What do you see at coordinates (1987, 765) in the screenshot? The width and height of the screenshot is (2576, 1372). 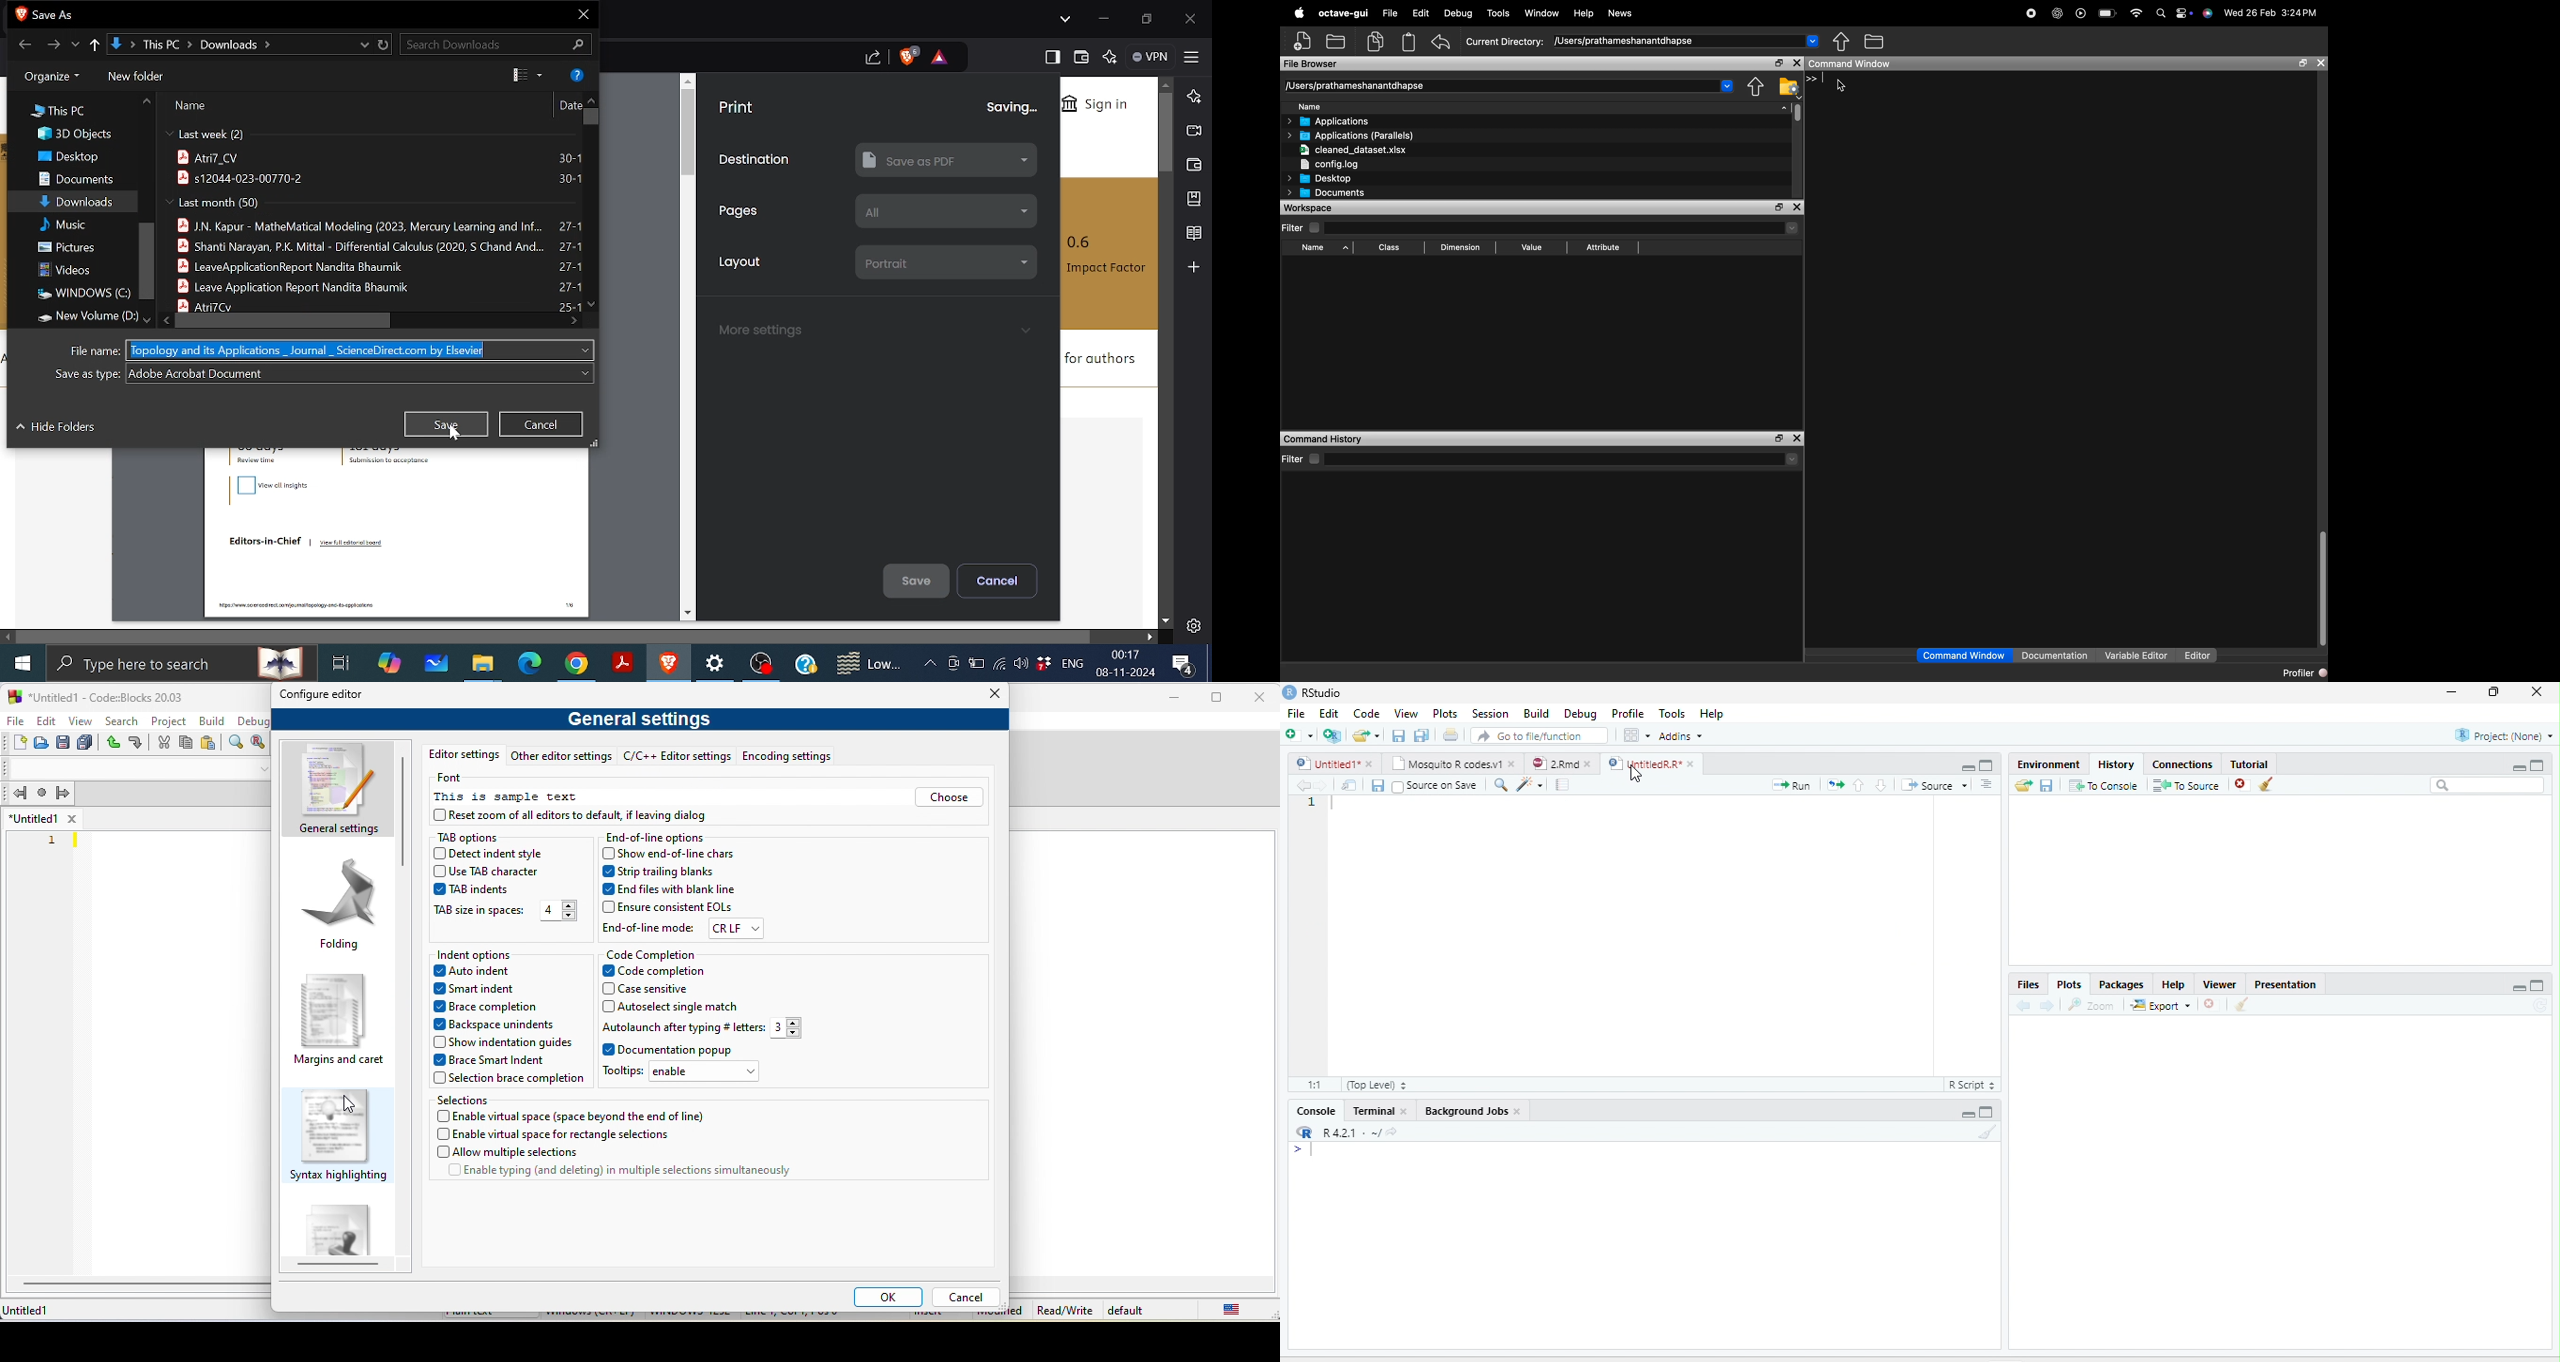 I see `Maximize` at bounding box center [1987, 765].